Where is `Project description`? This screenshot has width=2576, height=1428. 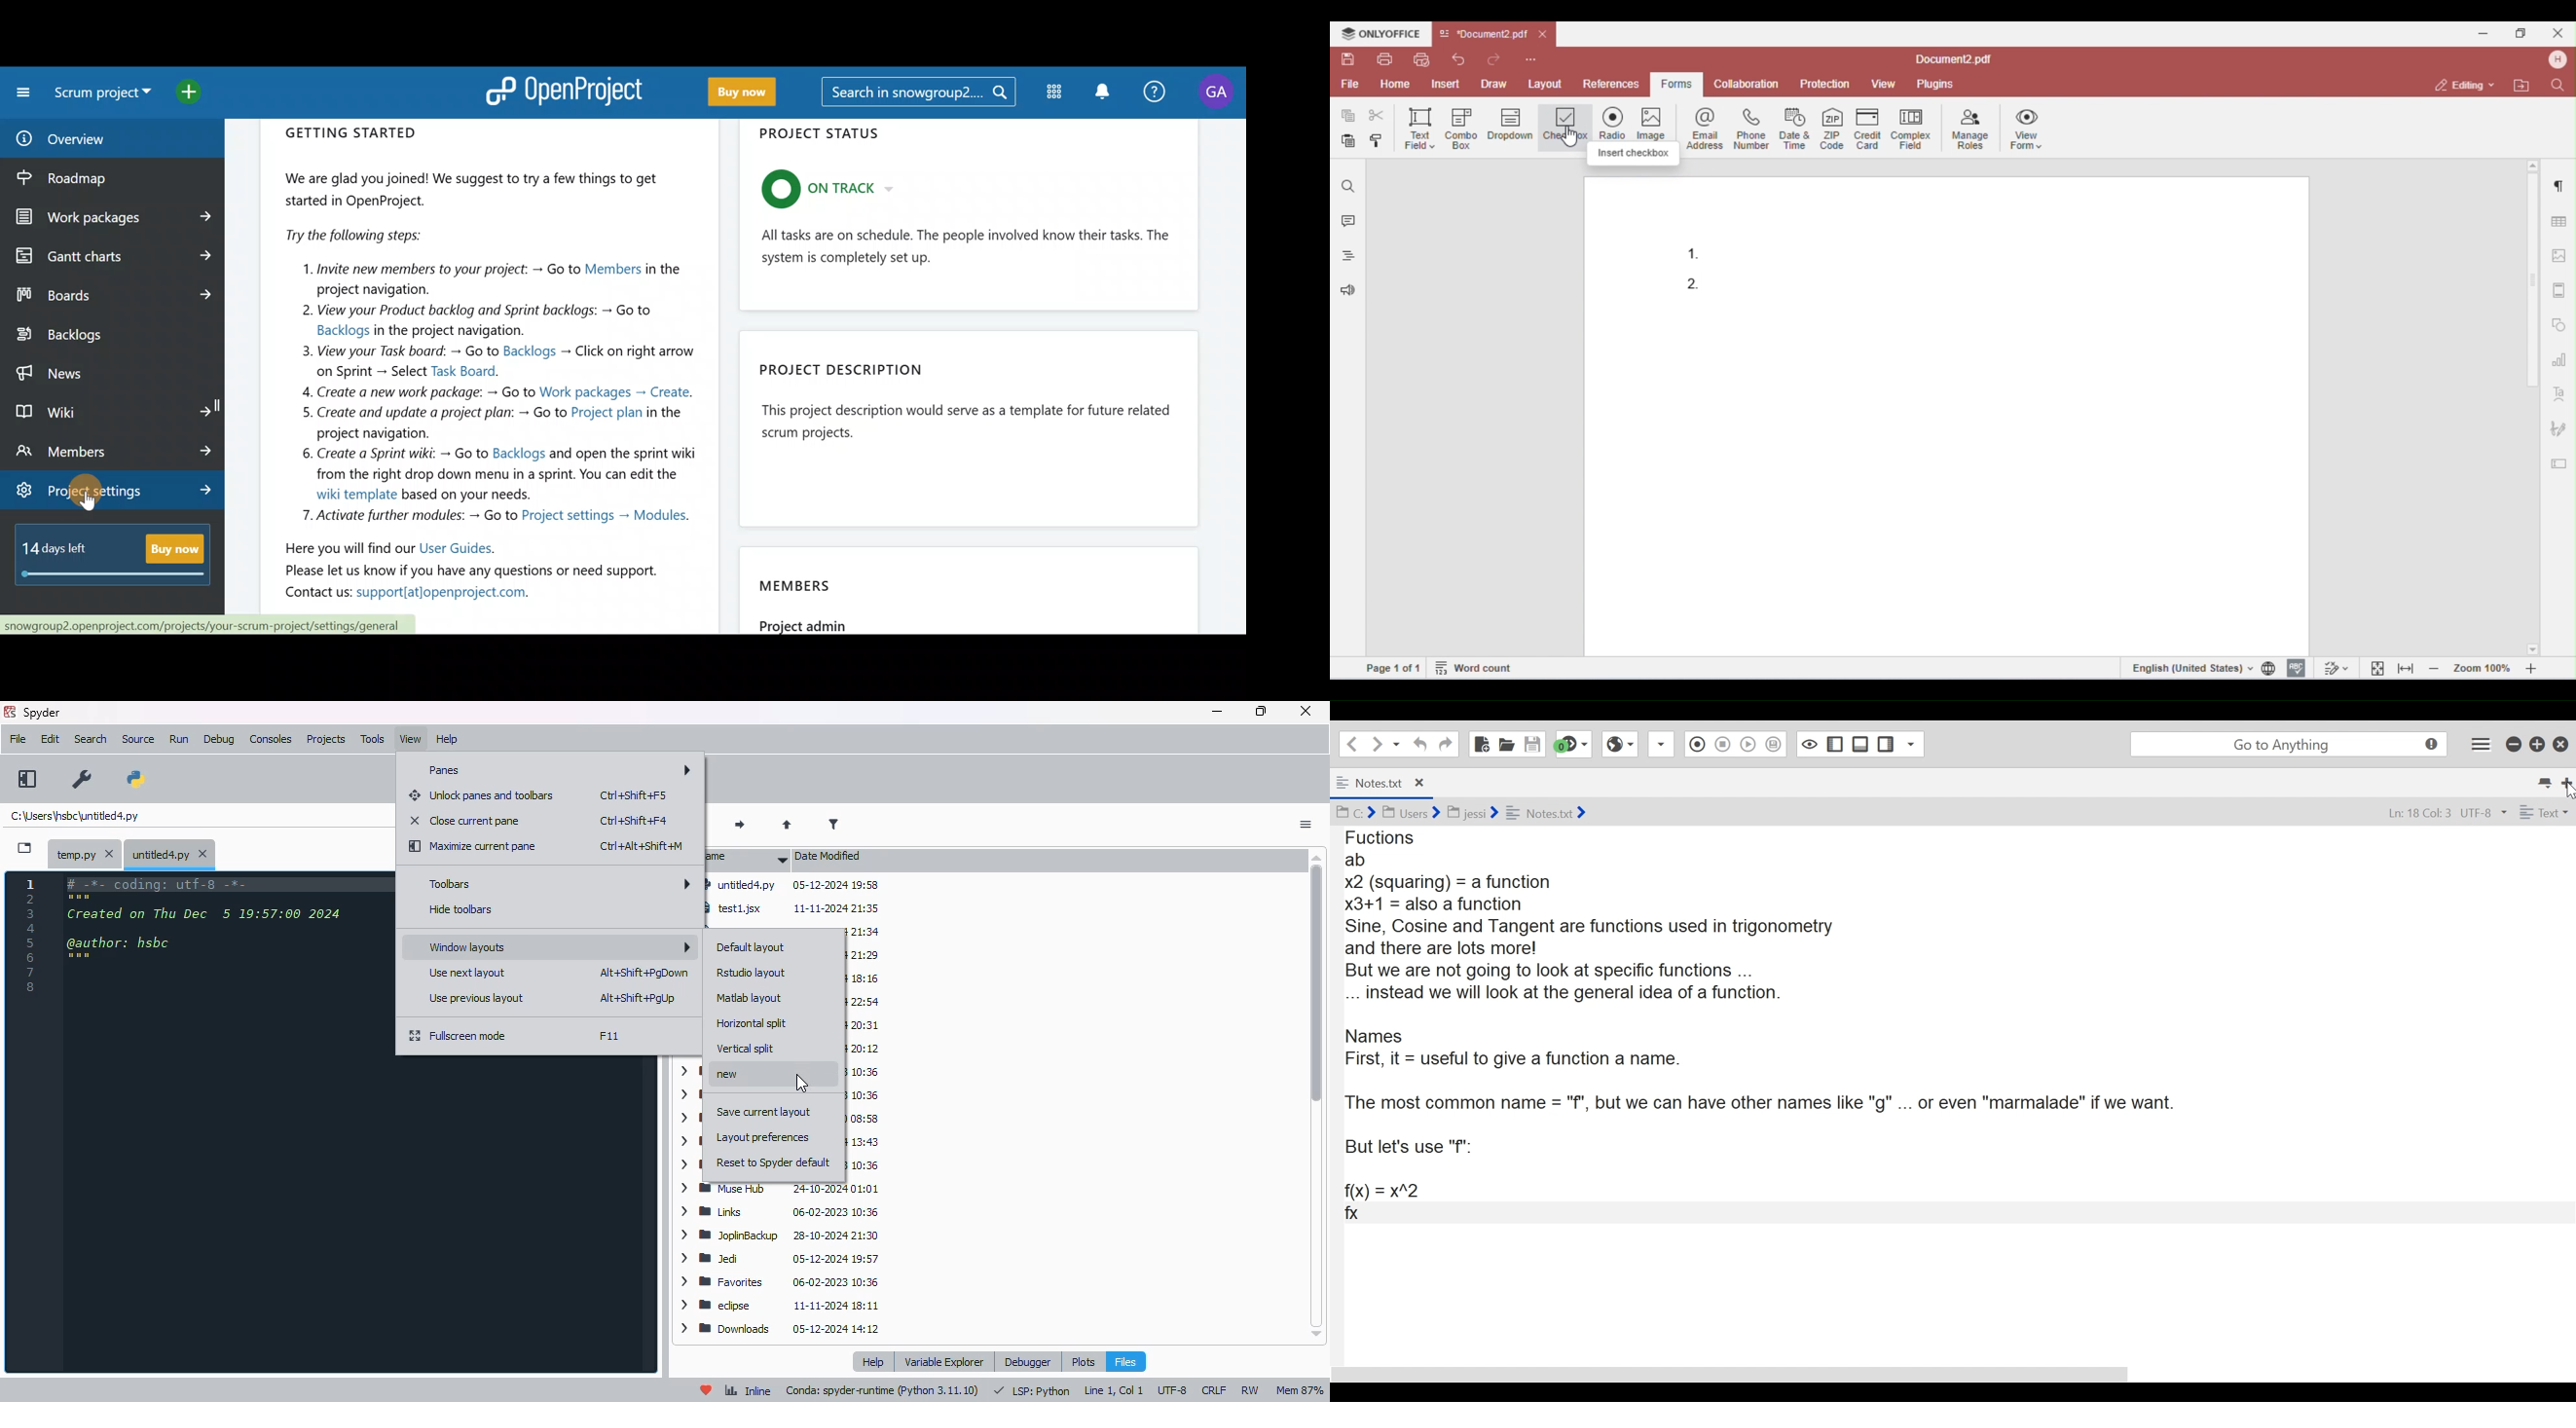 Project description is located at coordinates (969, 425).